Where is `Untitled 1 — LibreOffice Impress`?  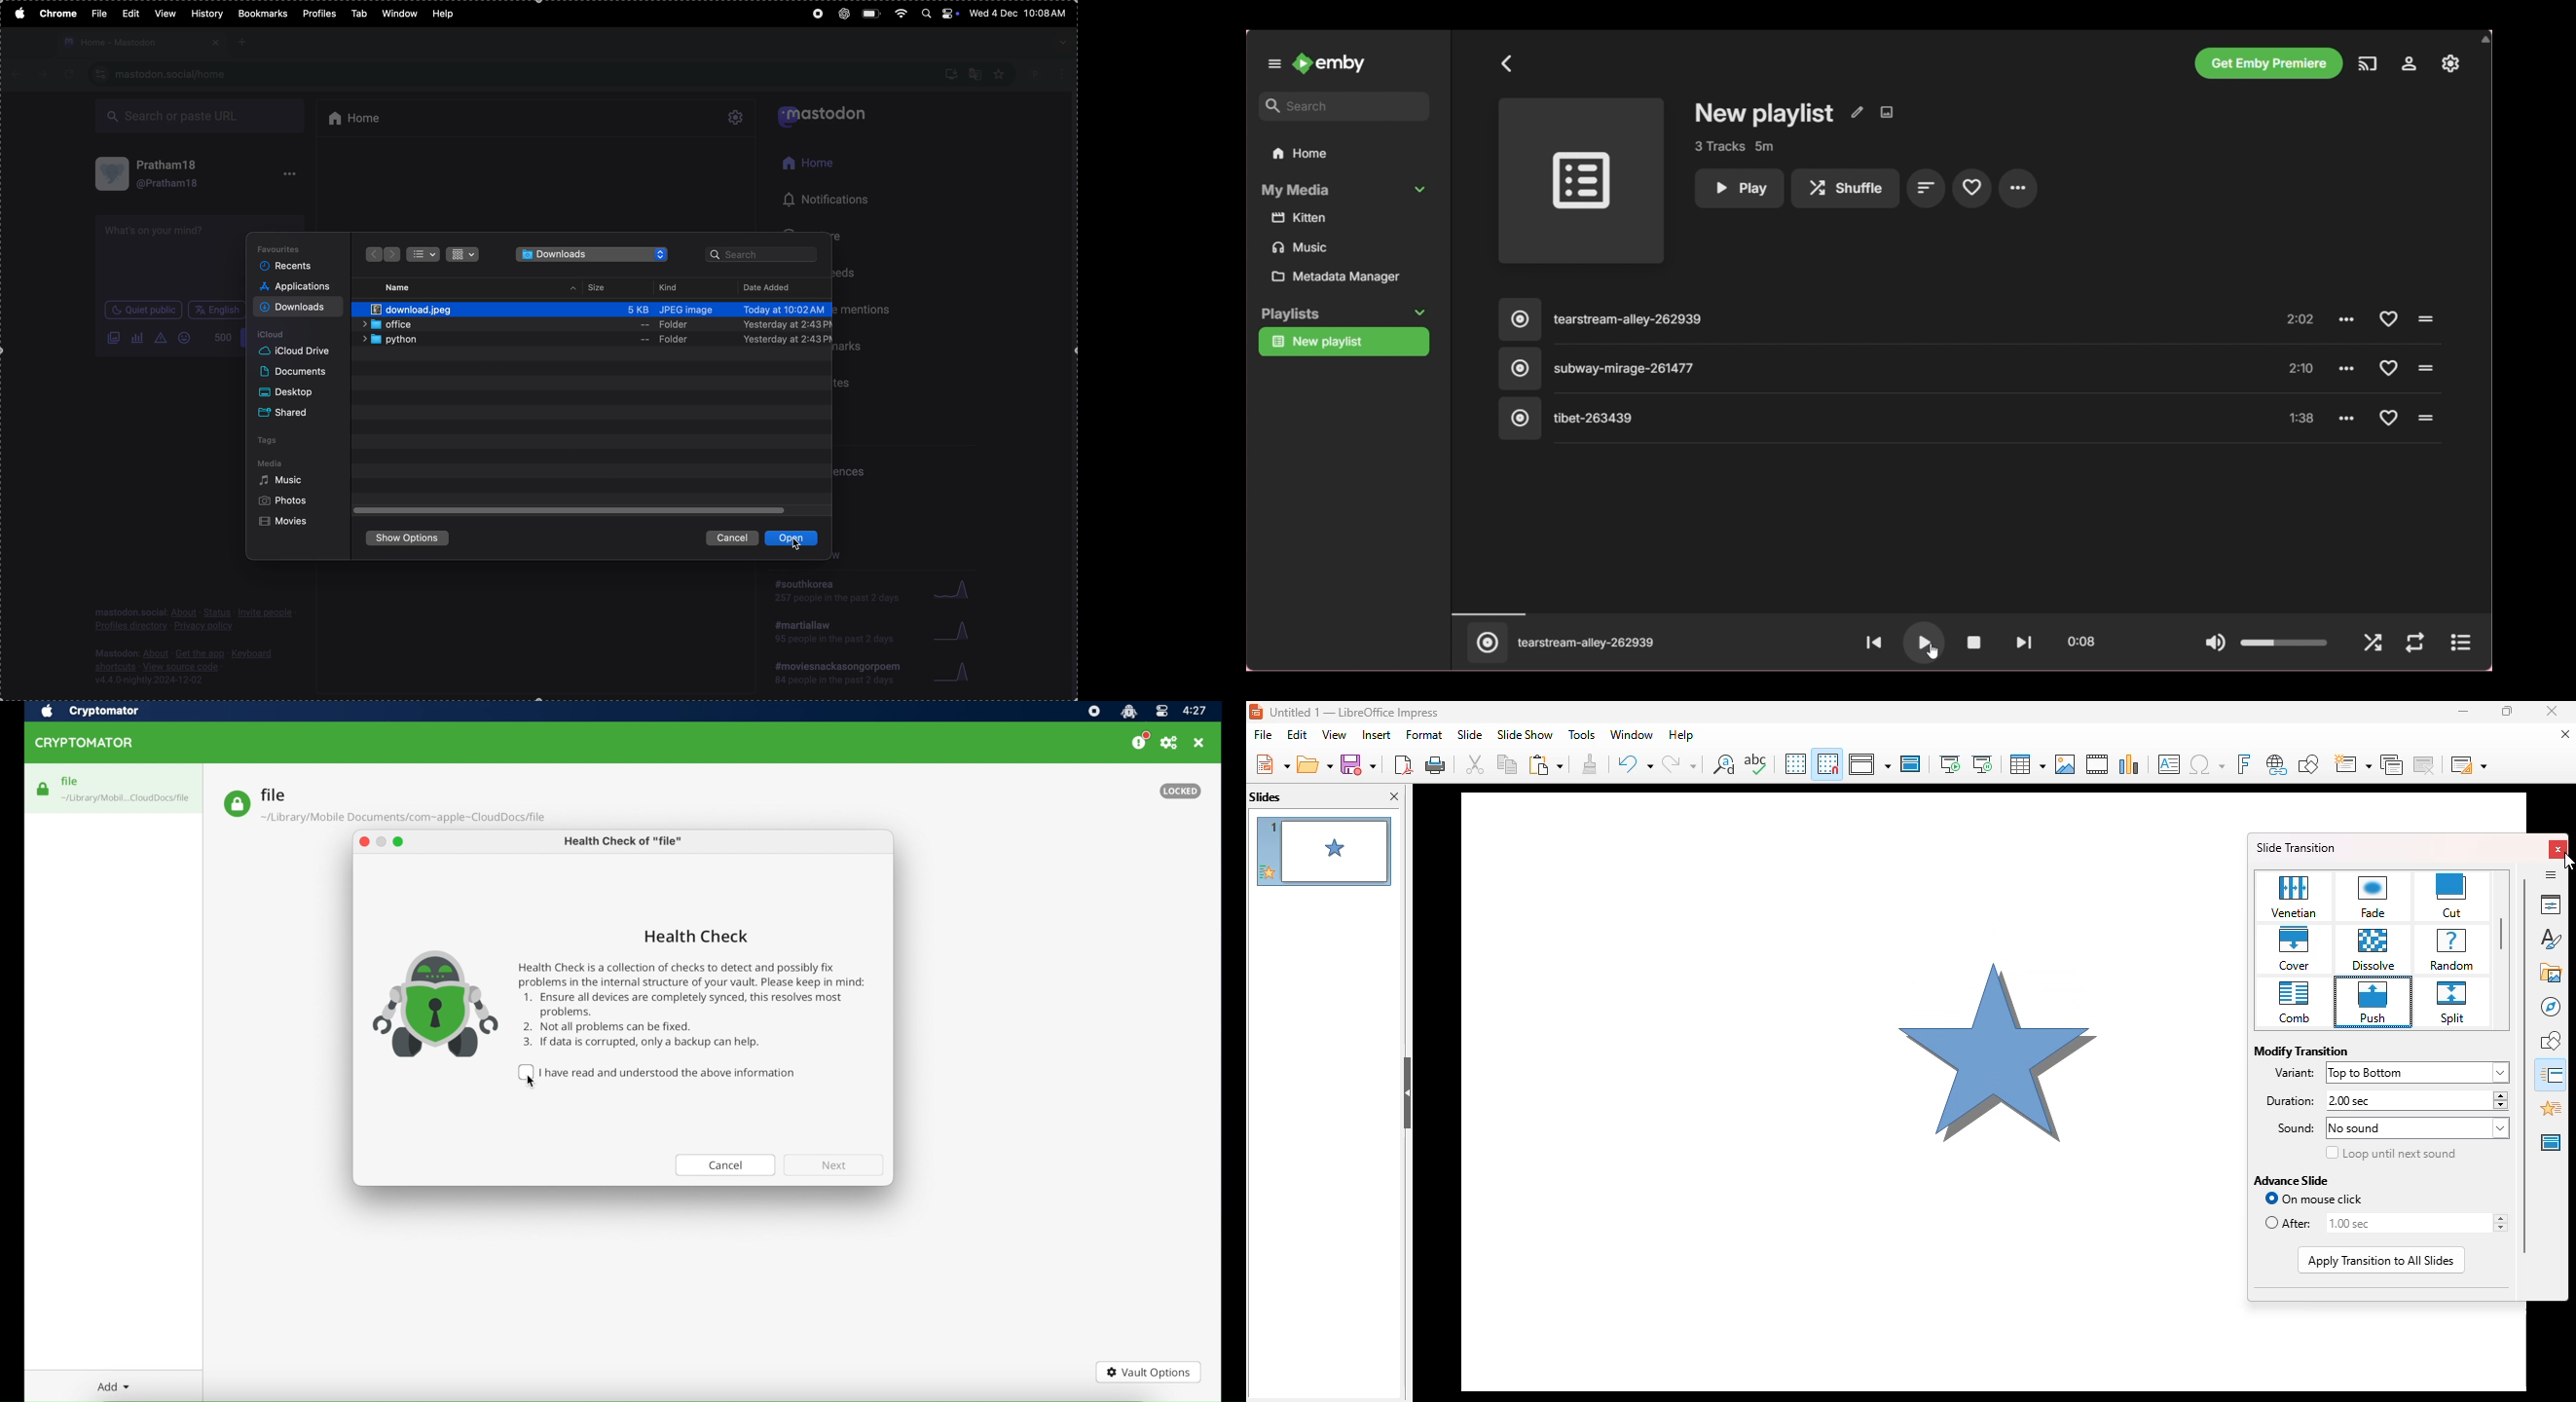
Untitled 1 — LibreOffice Impress is located at coordinates (1360, 713).